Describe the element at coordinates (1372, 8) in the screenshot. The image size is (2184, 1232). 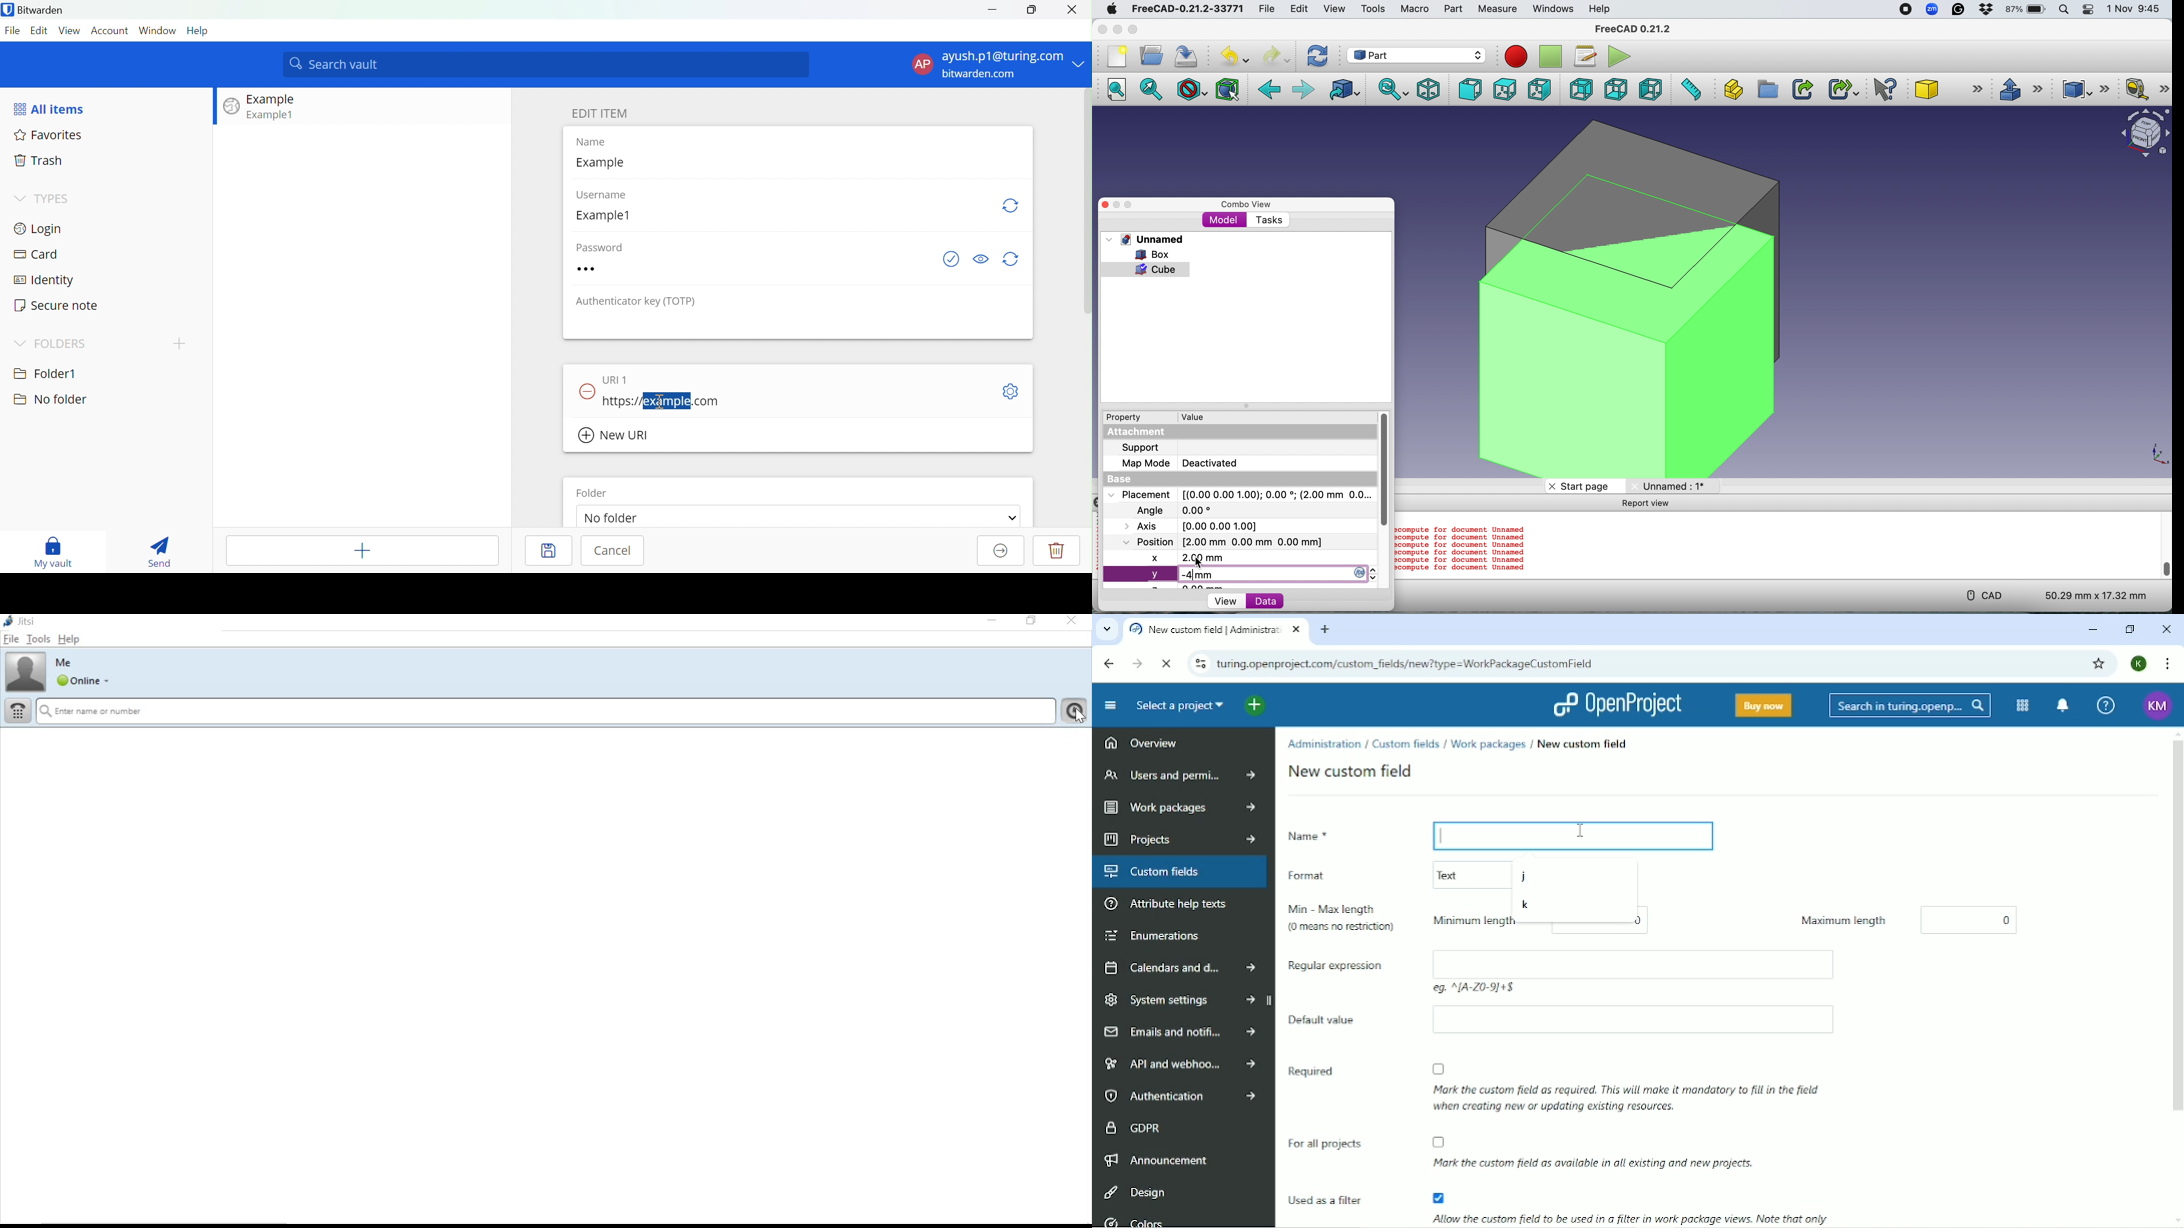
I see `Tools` at that location.